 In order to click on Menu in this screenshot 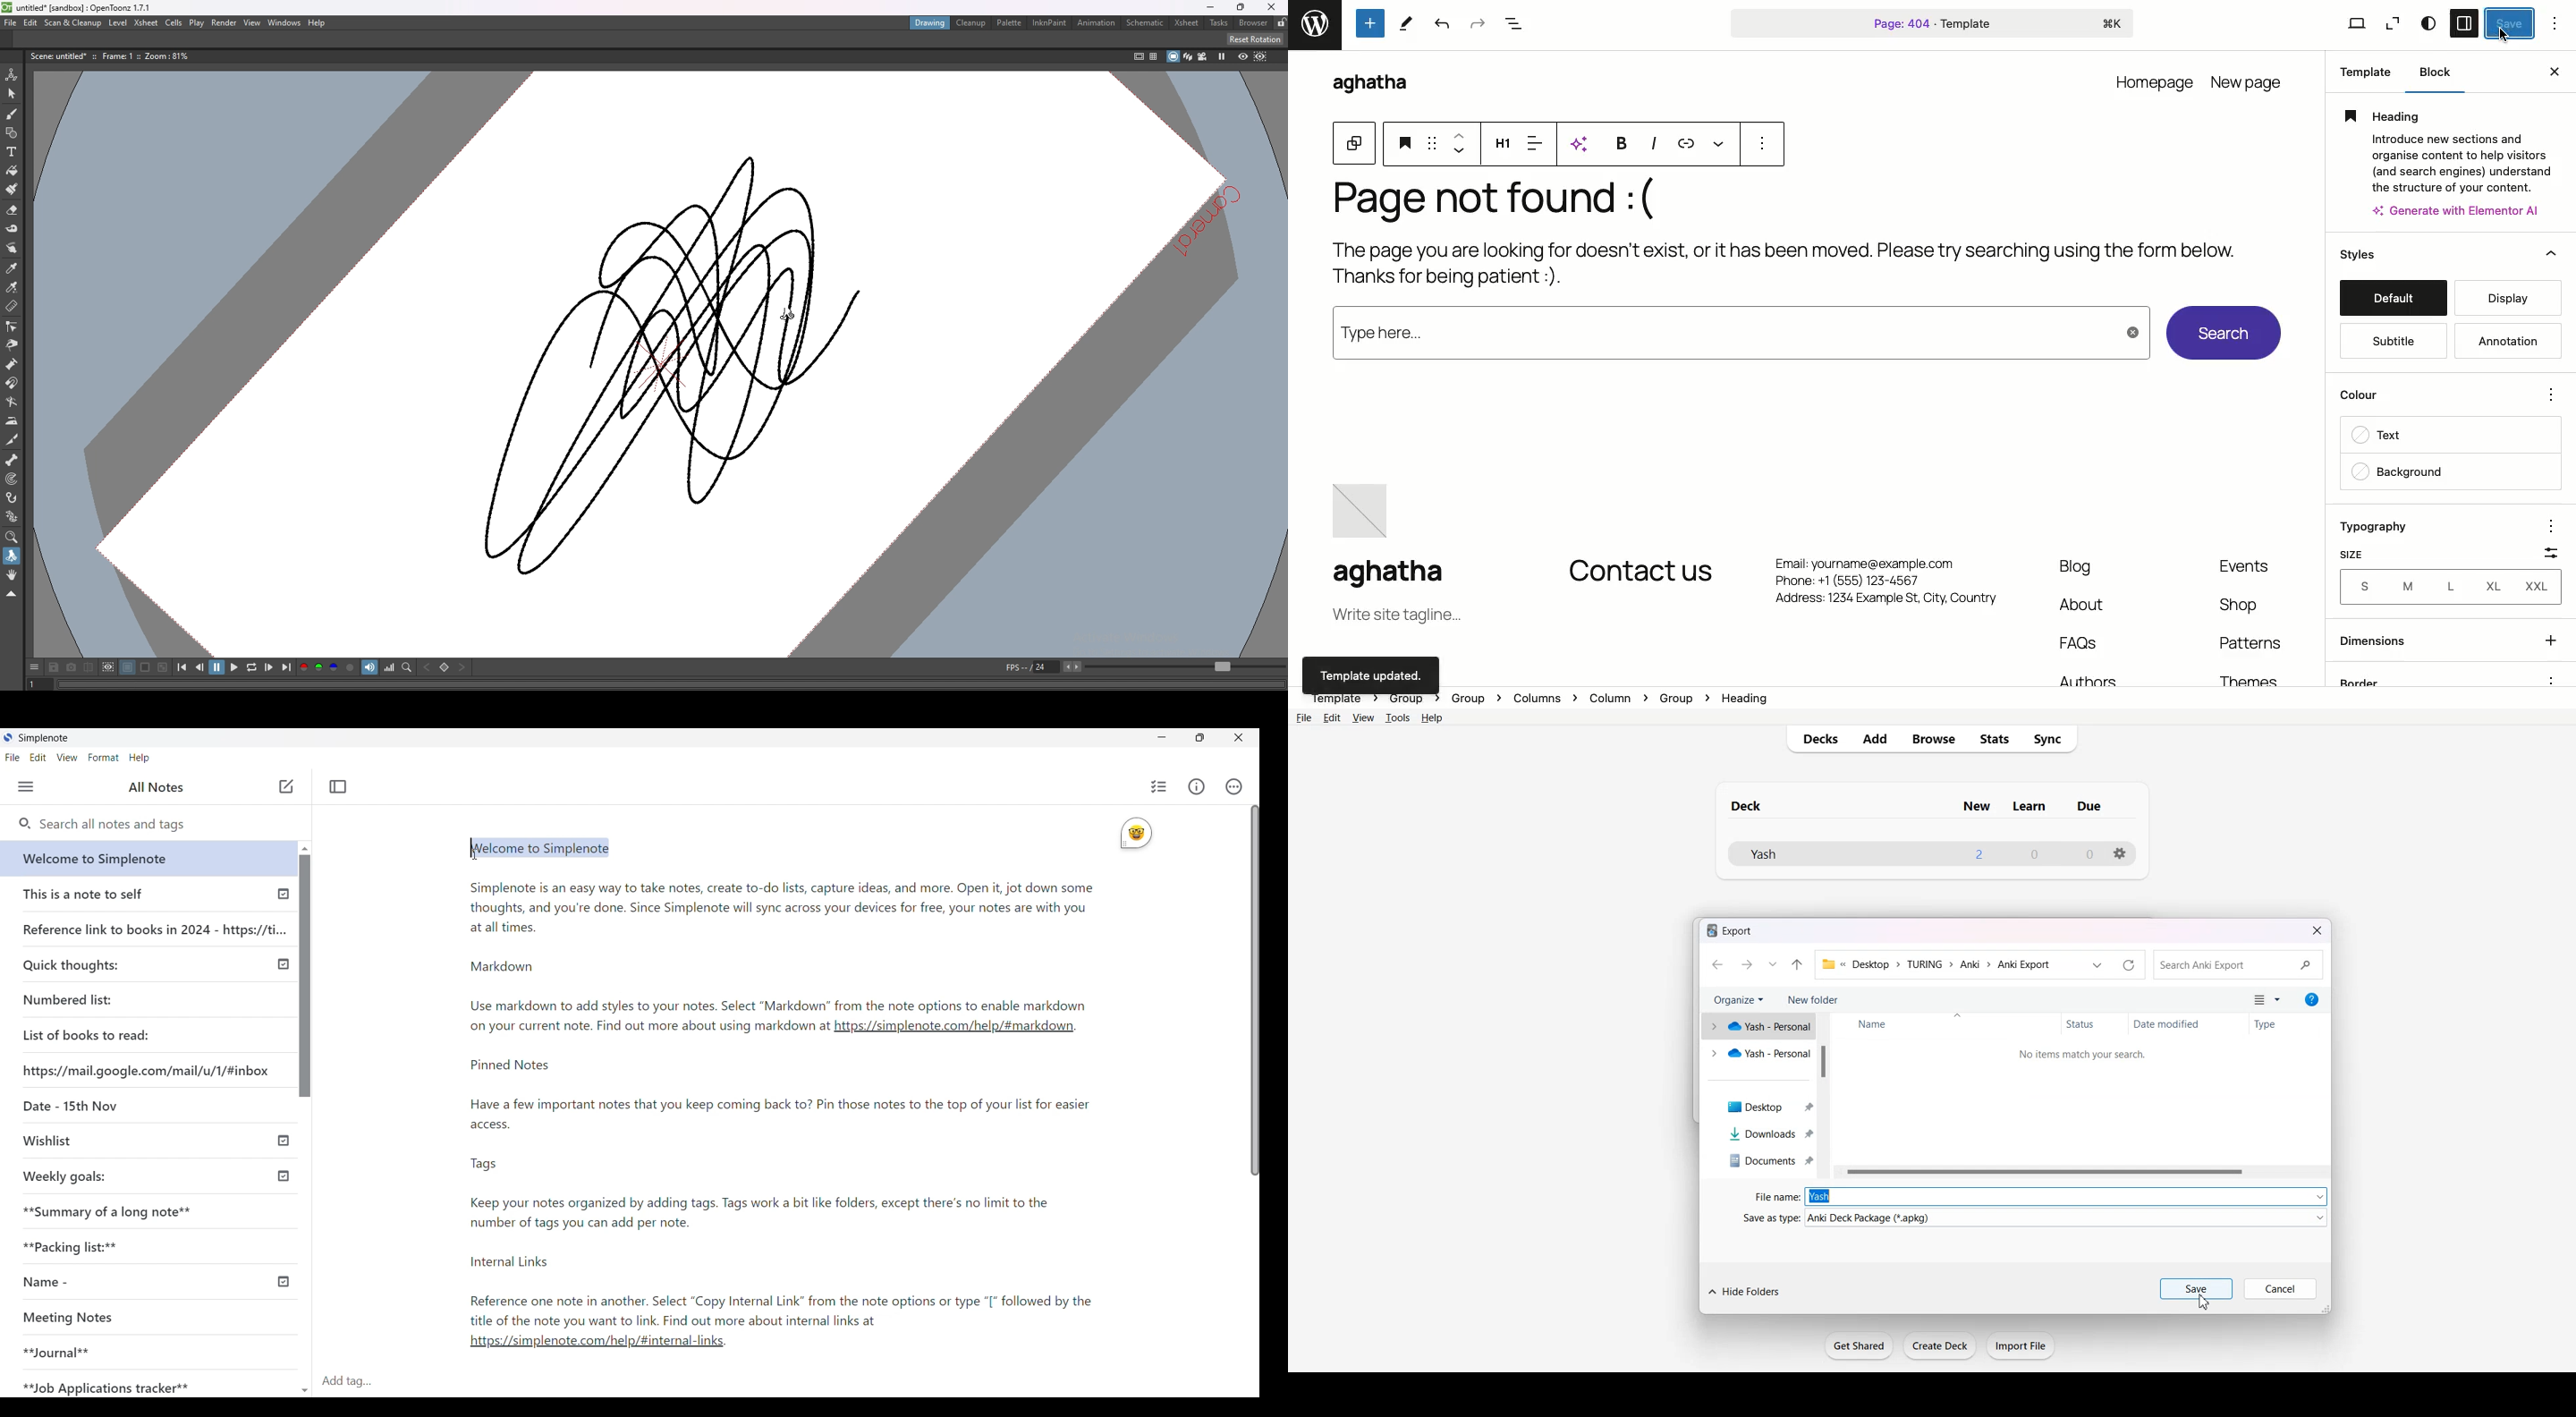, I will do `click(26, 787)`.